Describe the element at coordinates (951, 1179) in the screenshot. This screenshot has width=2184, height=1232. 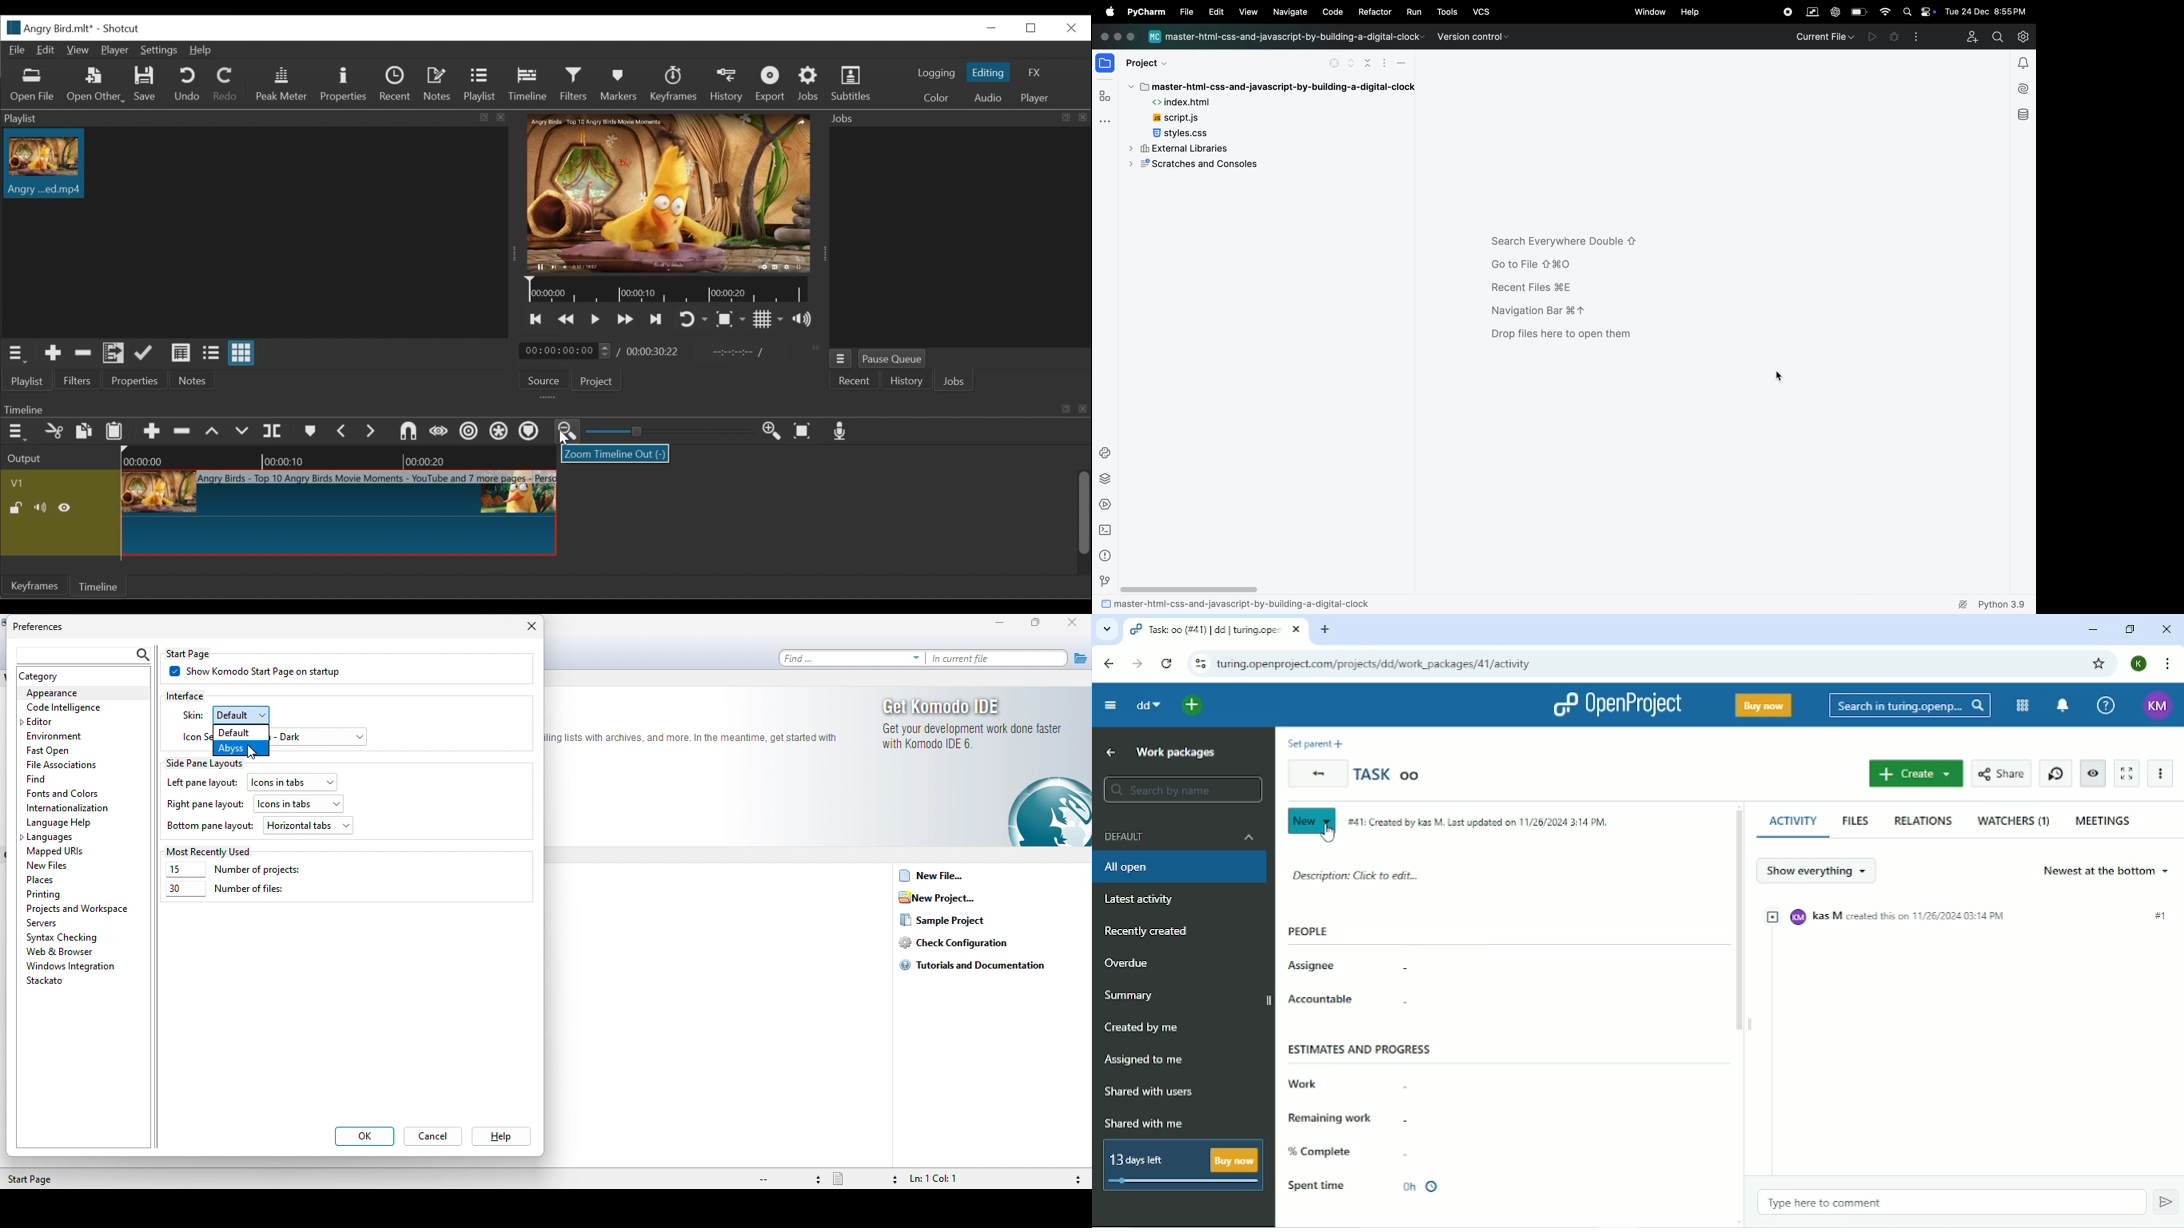
I see `ln 1, col 1` at that location.